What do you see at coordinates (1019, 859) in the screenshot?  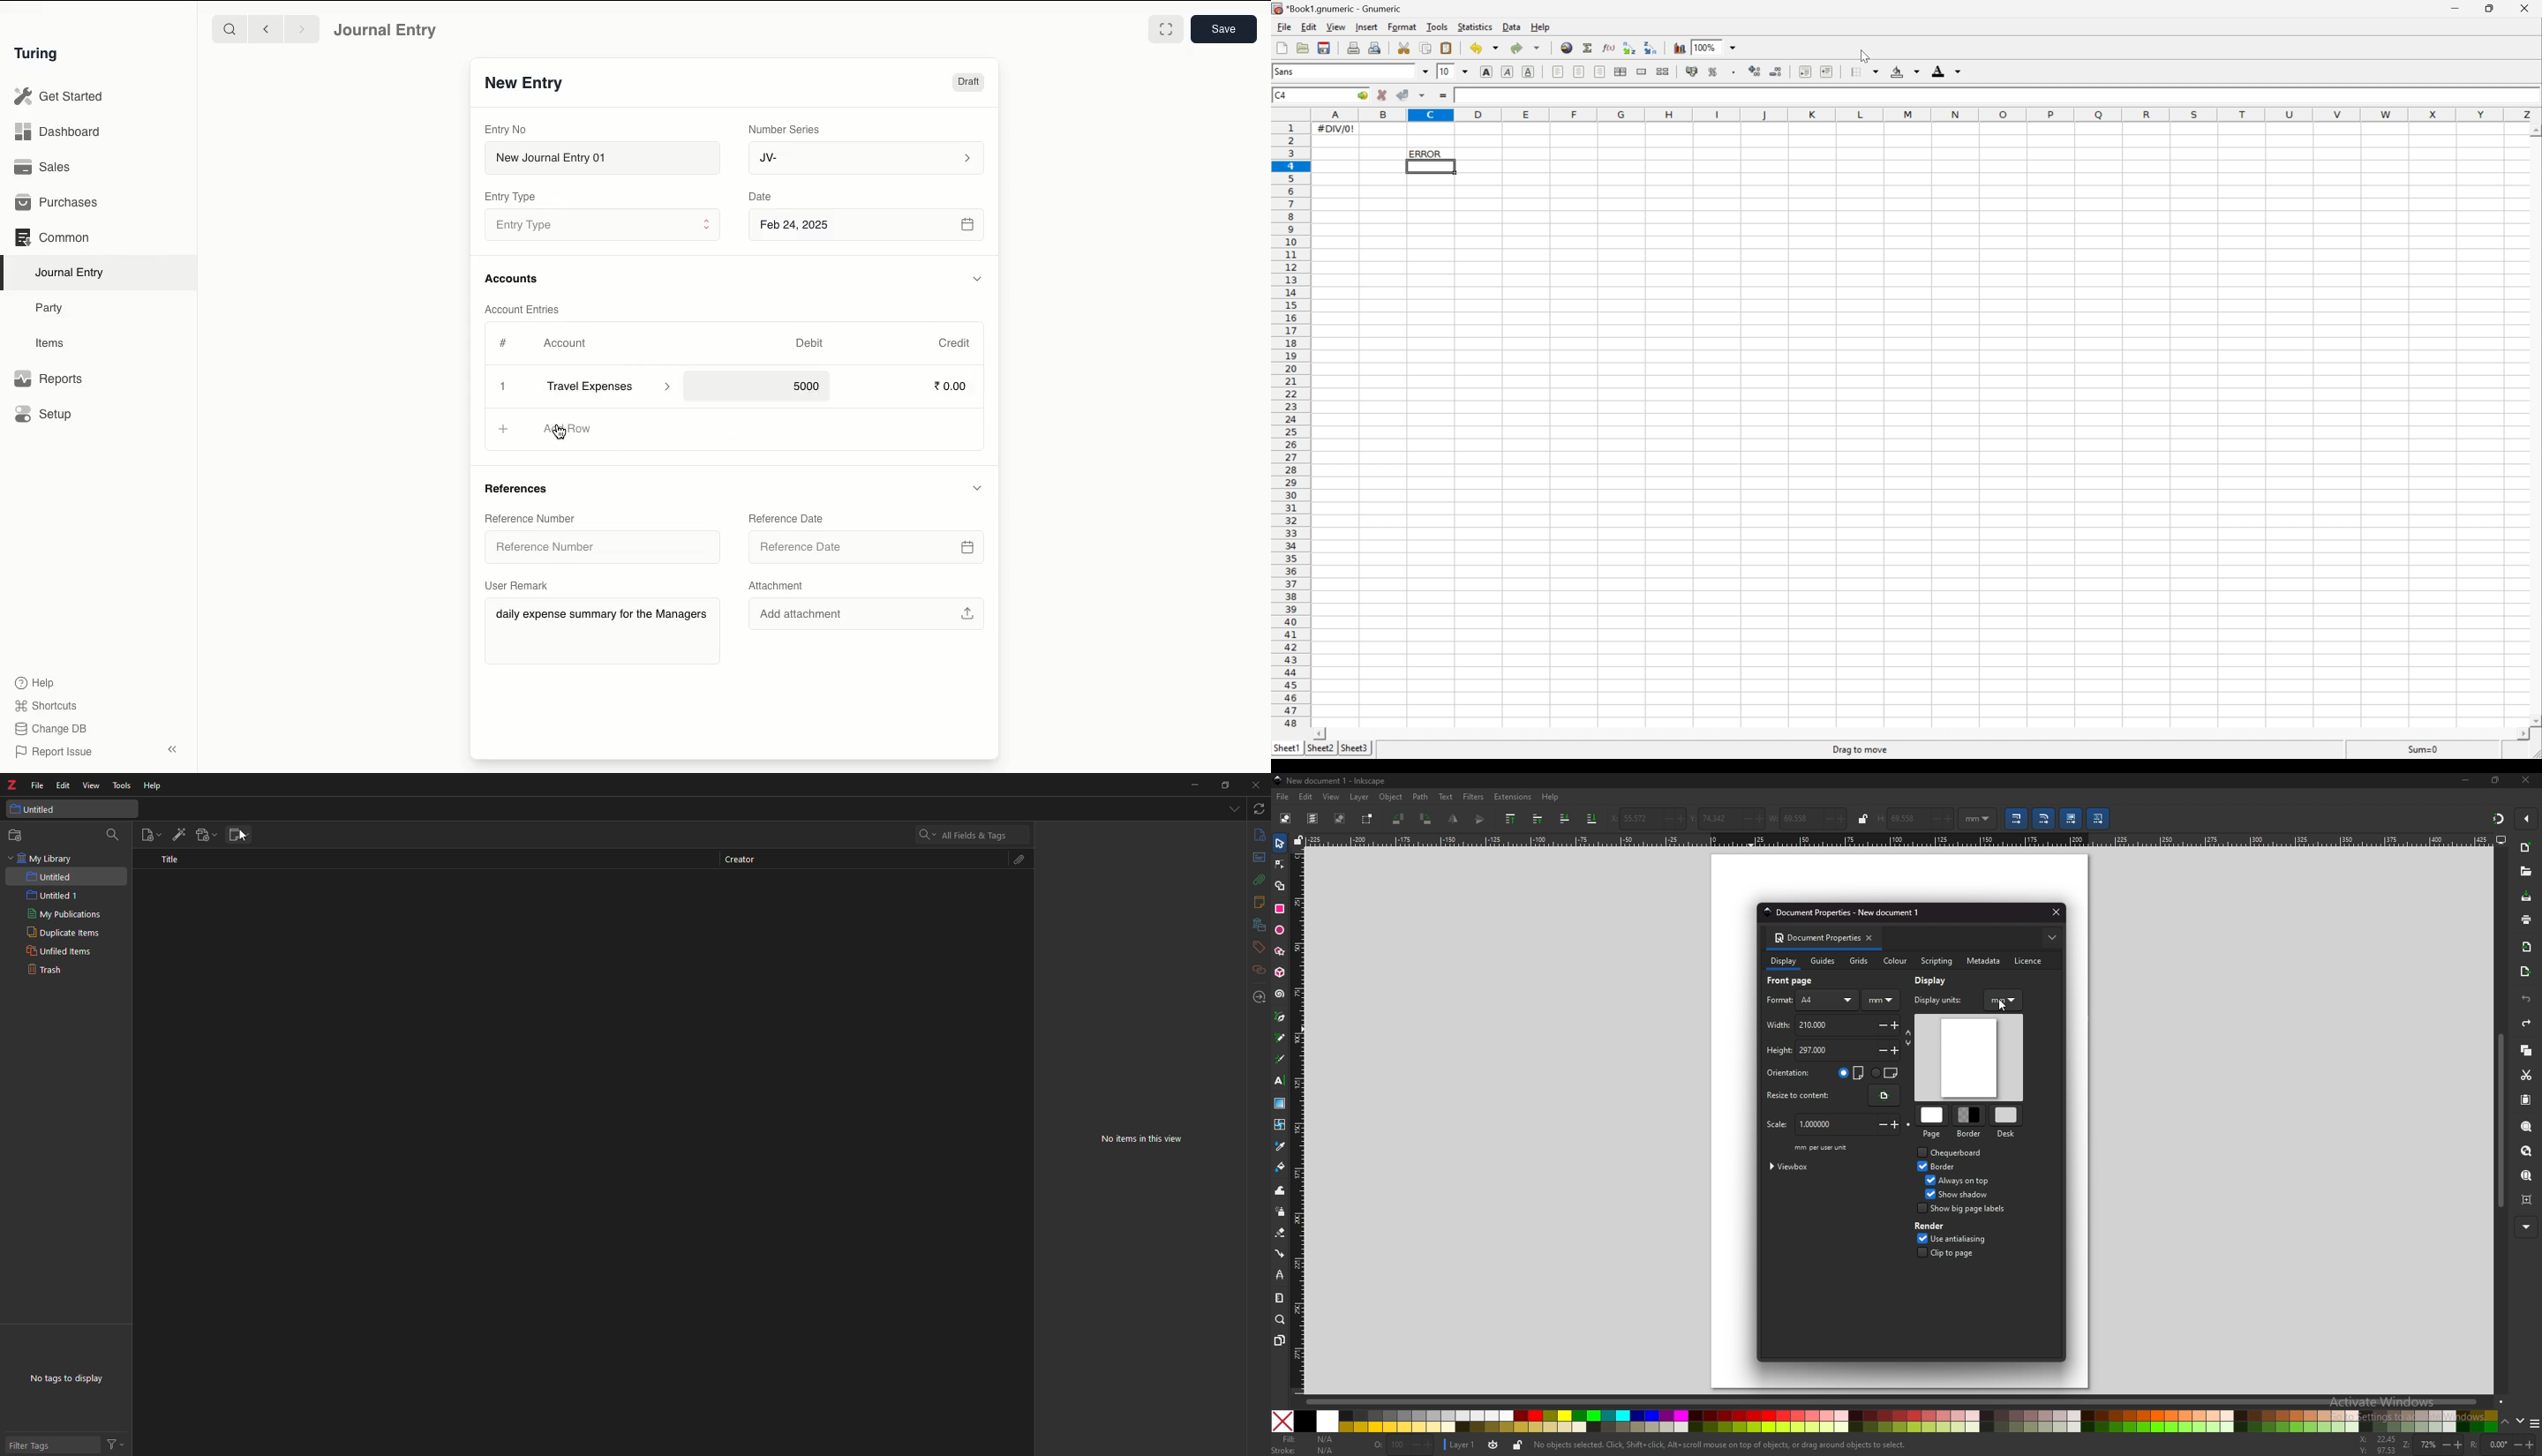 I see `attach` at bounding box center [1019, 859].